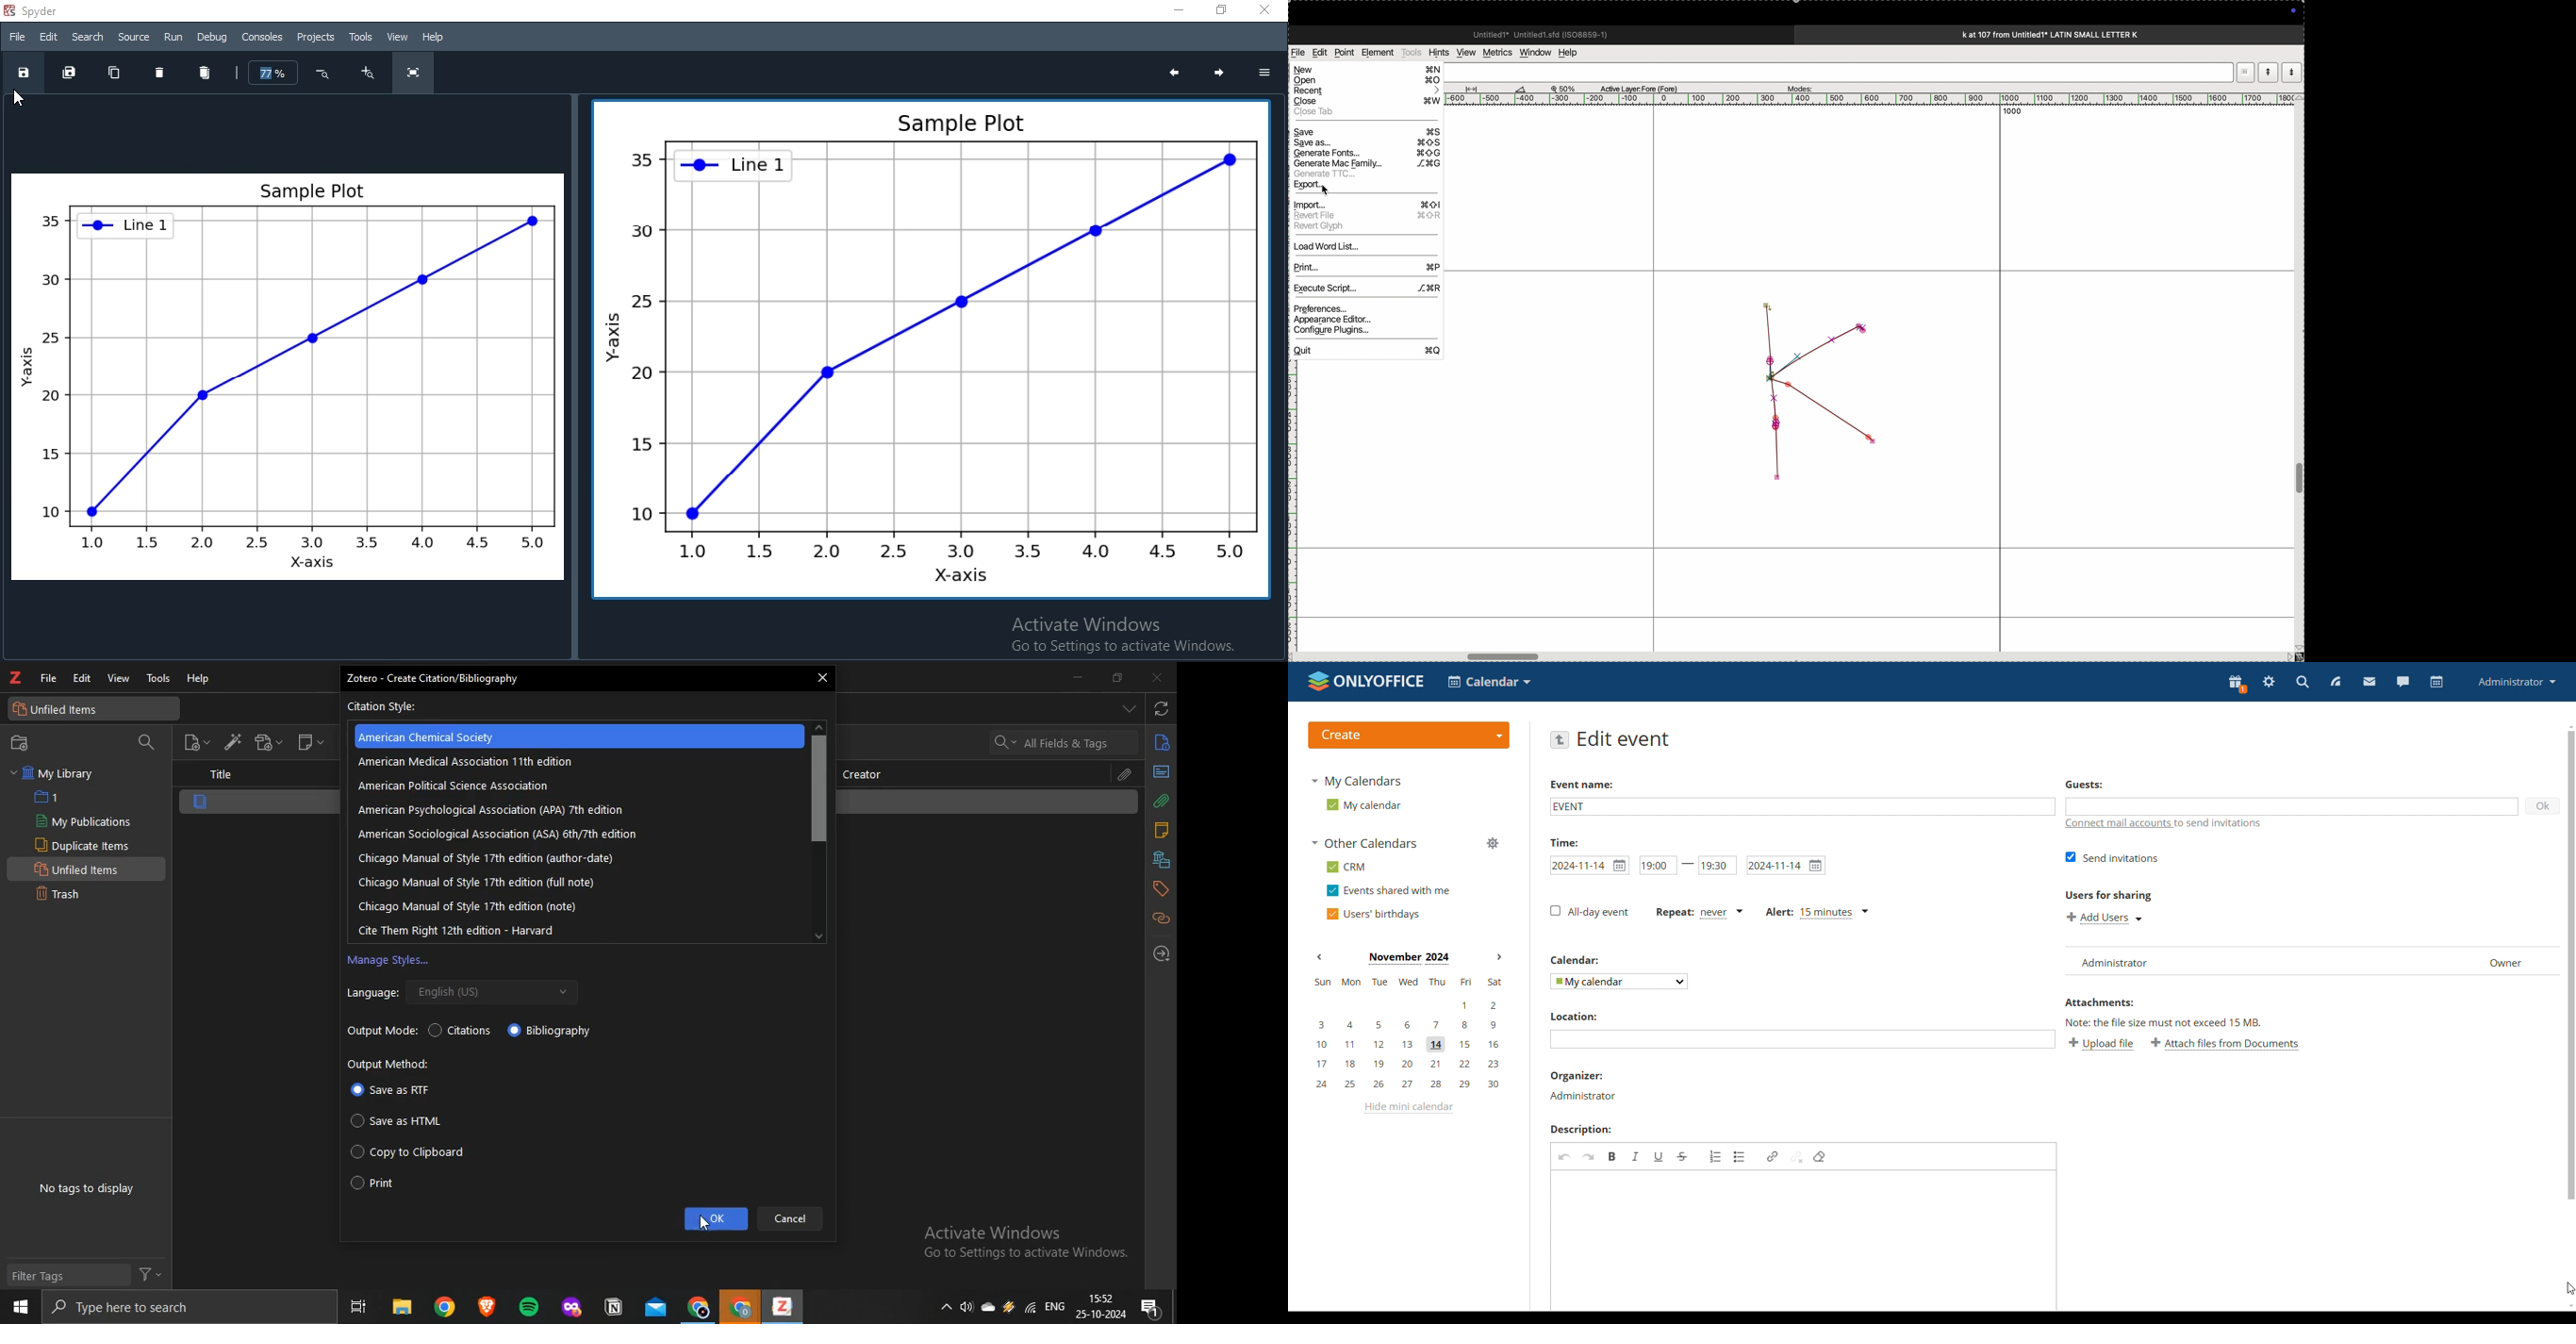  What do you see at coordinates (289, 377) in the screenshot?
I see `graph` at bounding box center [289, 377].